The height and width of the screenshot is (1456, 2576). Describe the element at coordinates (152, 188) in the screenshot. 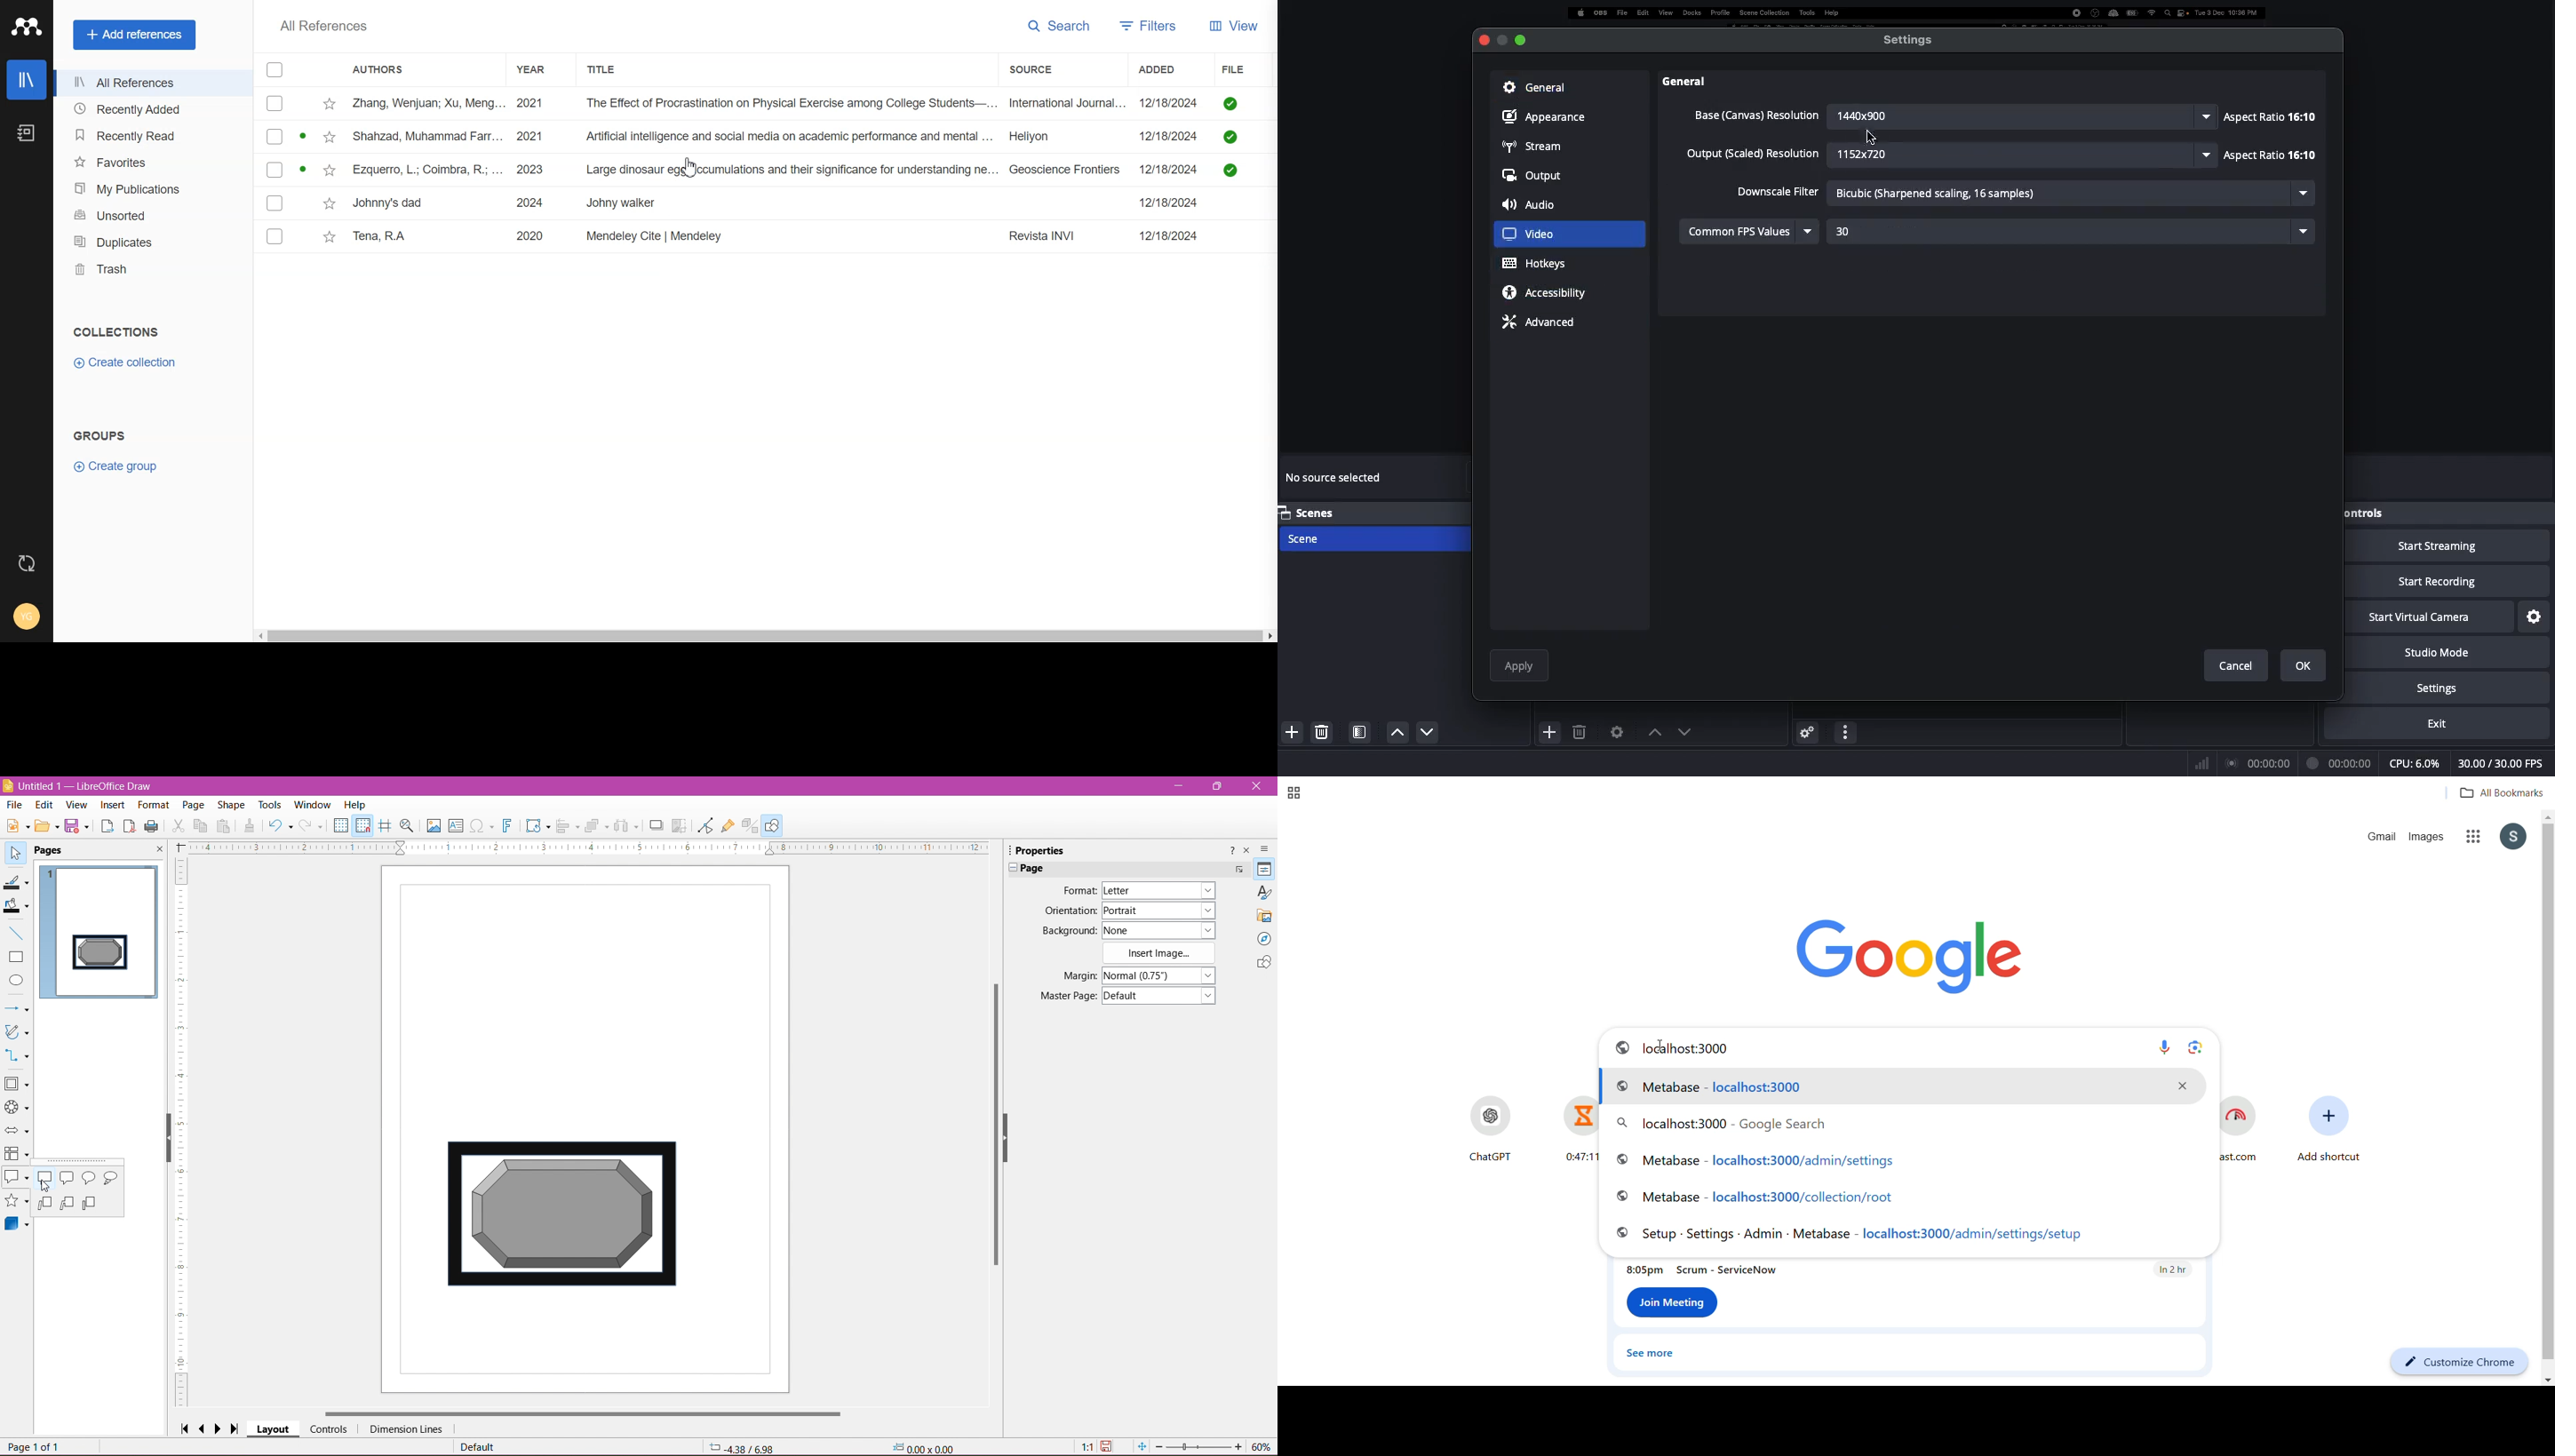

I see `My Publication` at that location.